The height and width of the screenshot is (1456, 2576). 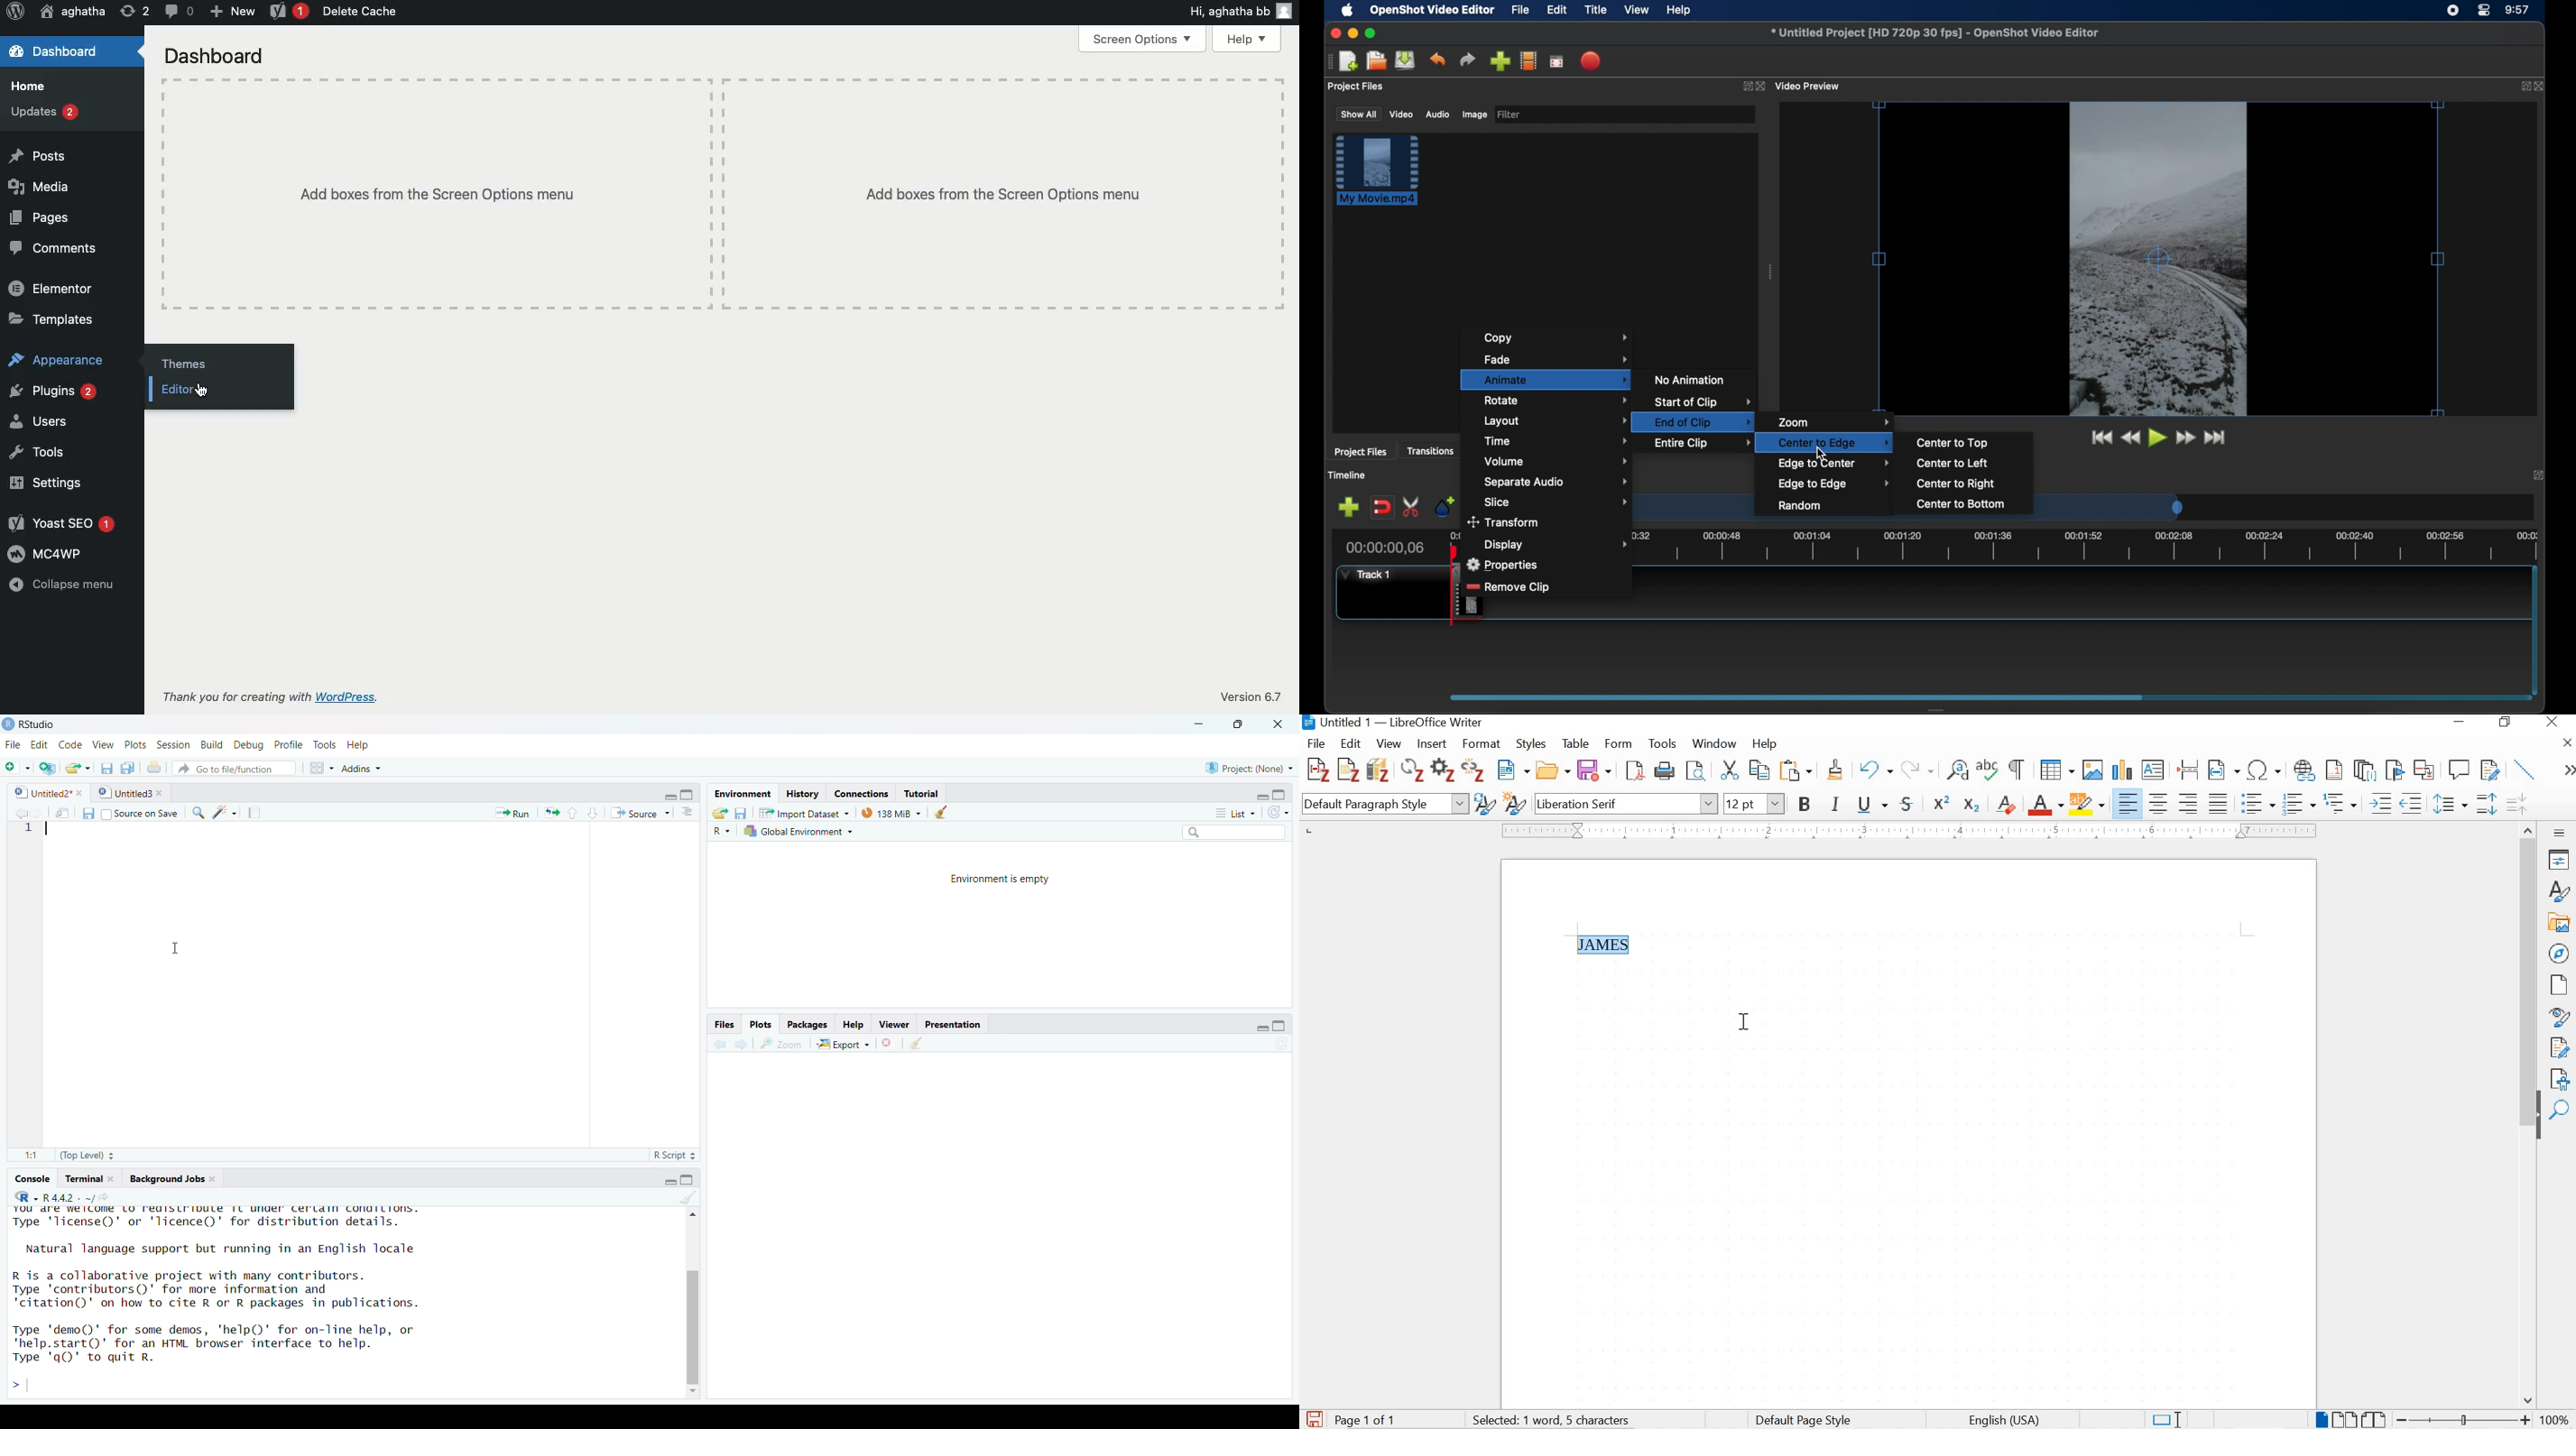 What do you see at coordinates (1348, 507) in the screenshot?
I see `add track` at bounding box center [1348, 507].